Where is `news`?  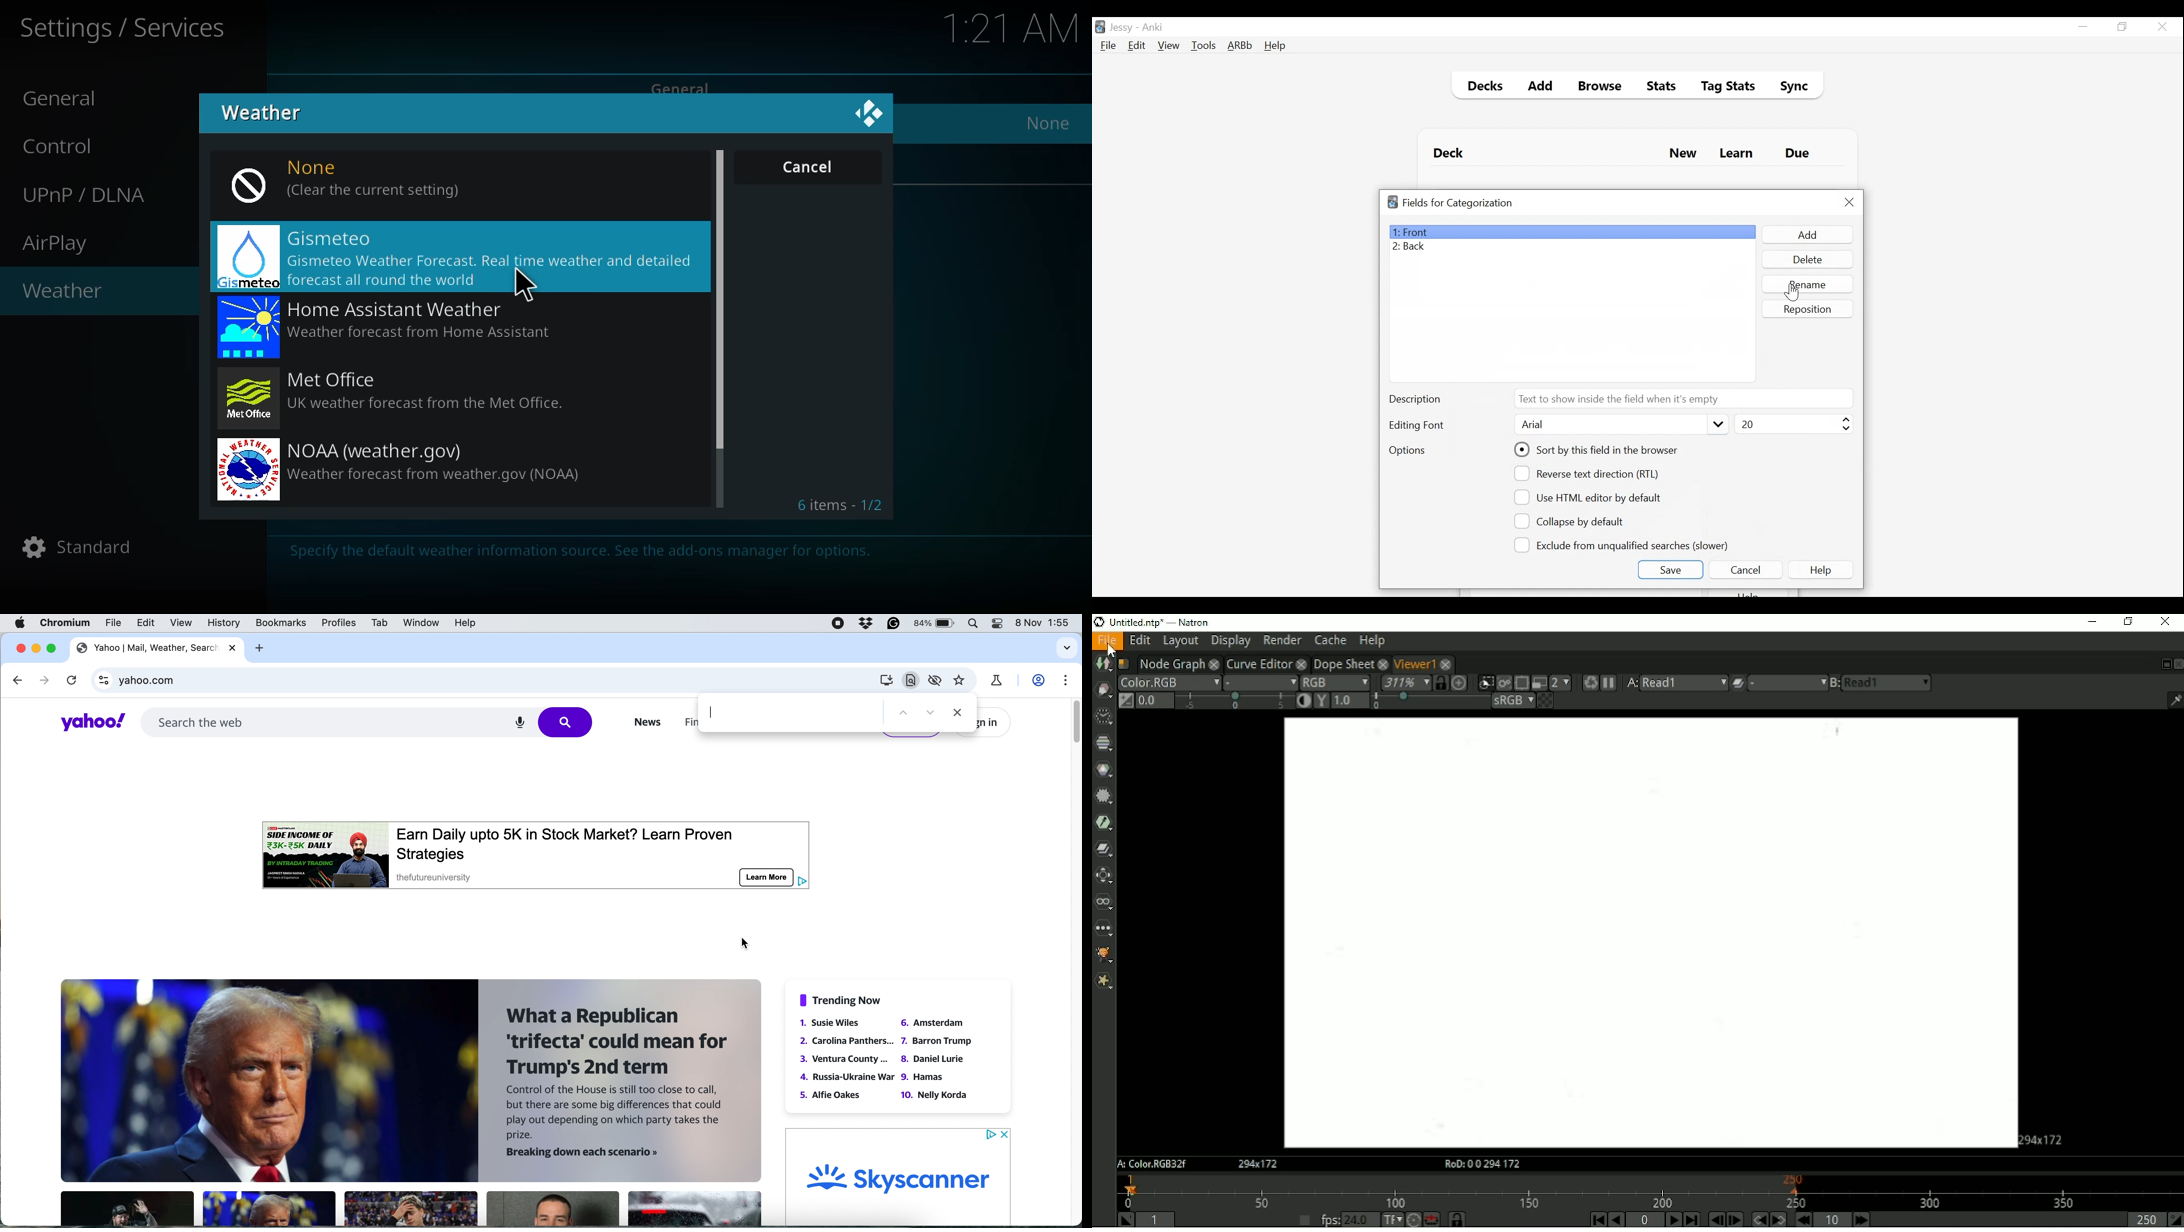
news is located at coordinates (645, 723).